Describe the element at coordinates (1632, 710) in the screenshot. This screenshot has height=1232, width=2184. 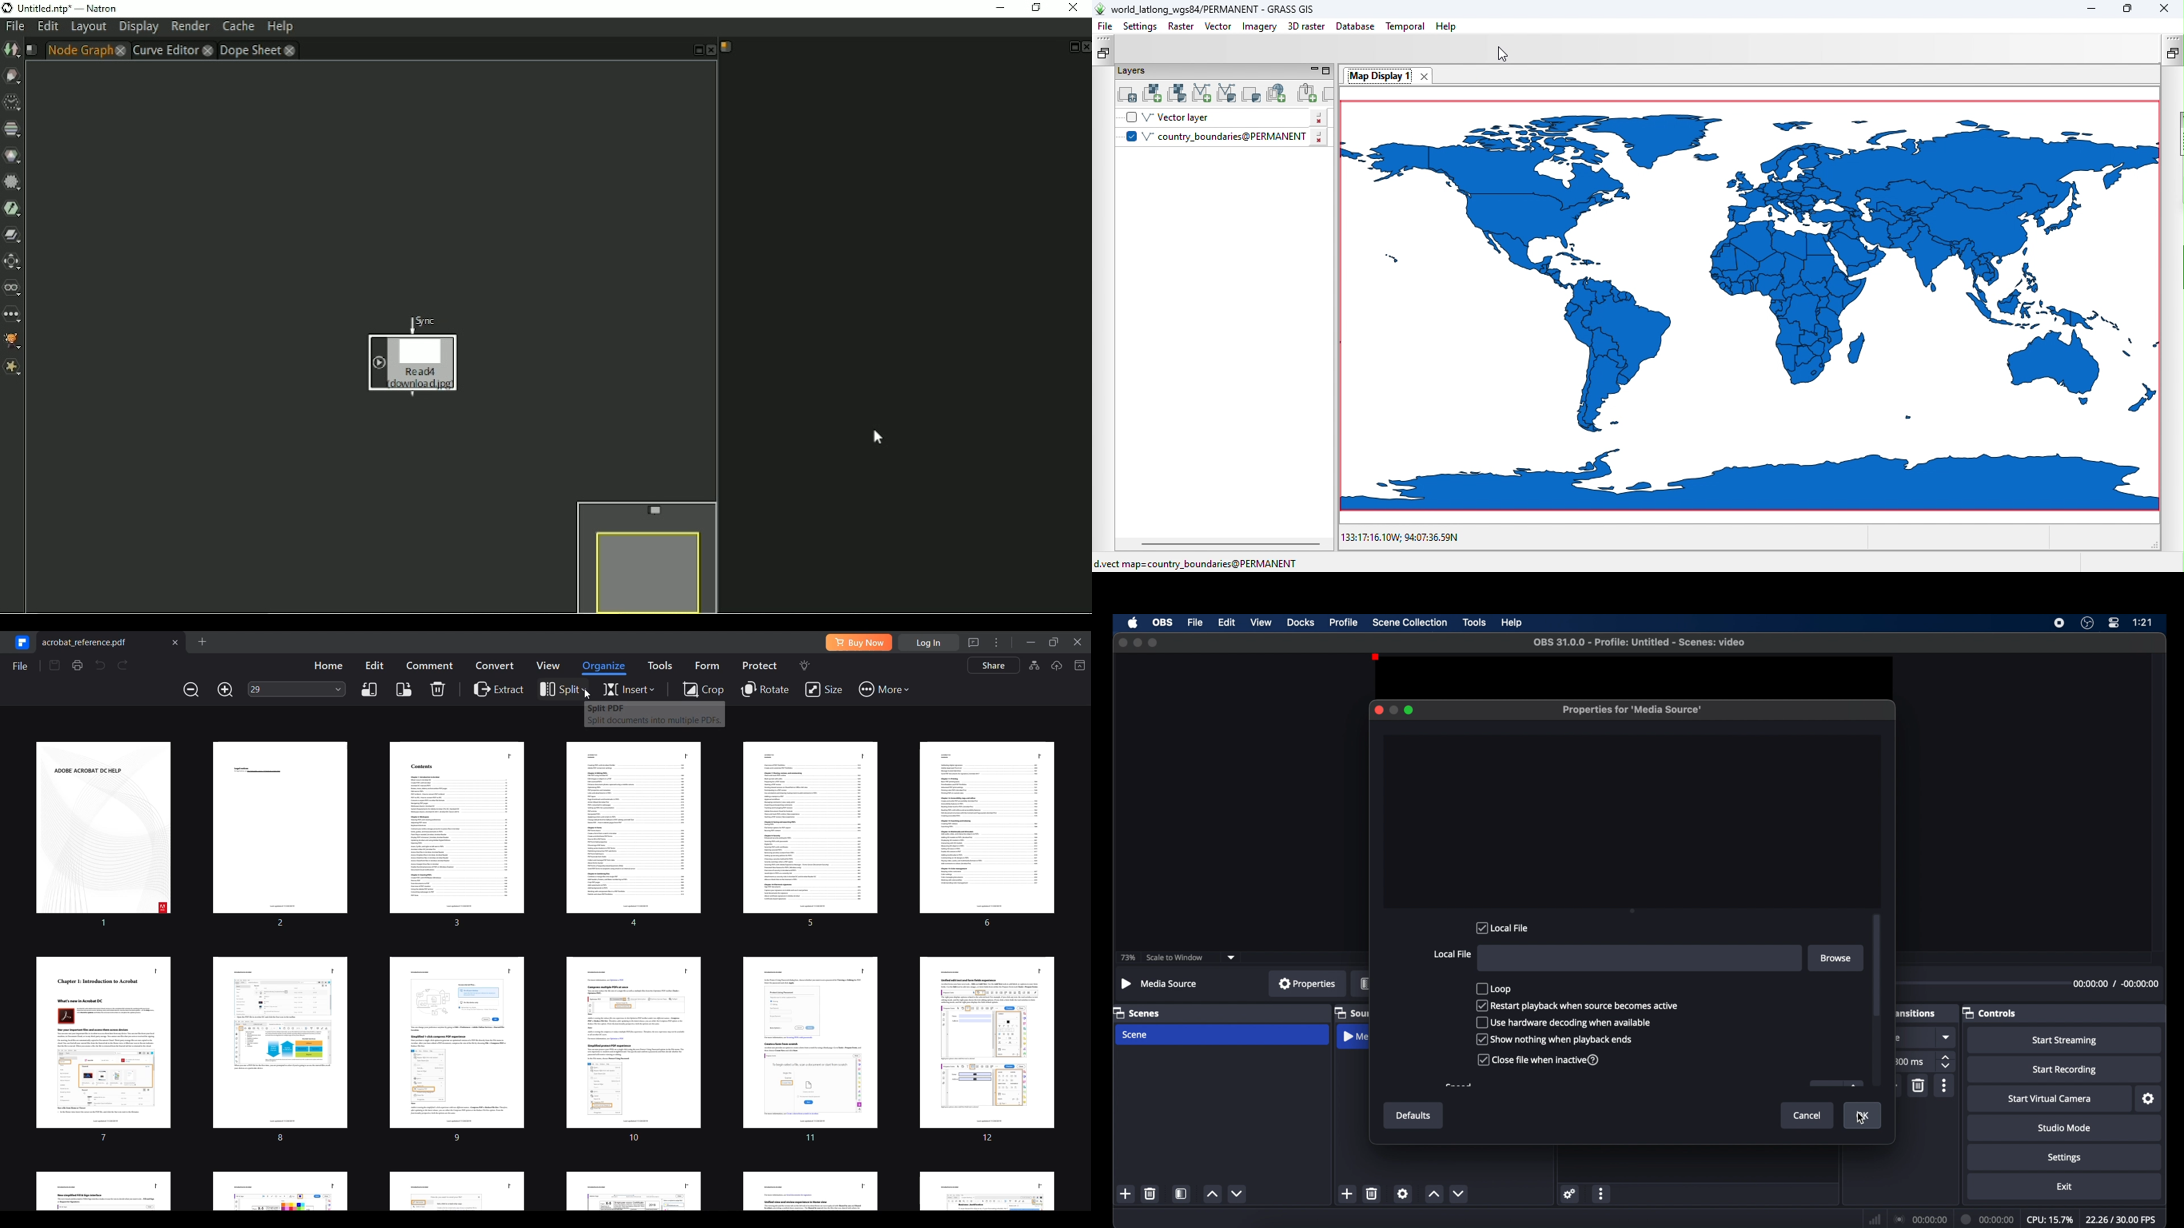
I see `properties for media source` at that location.